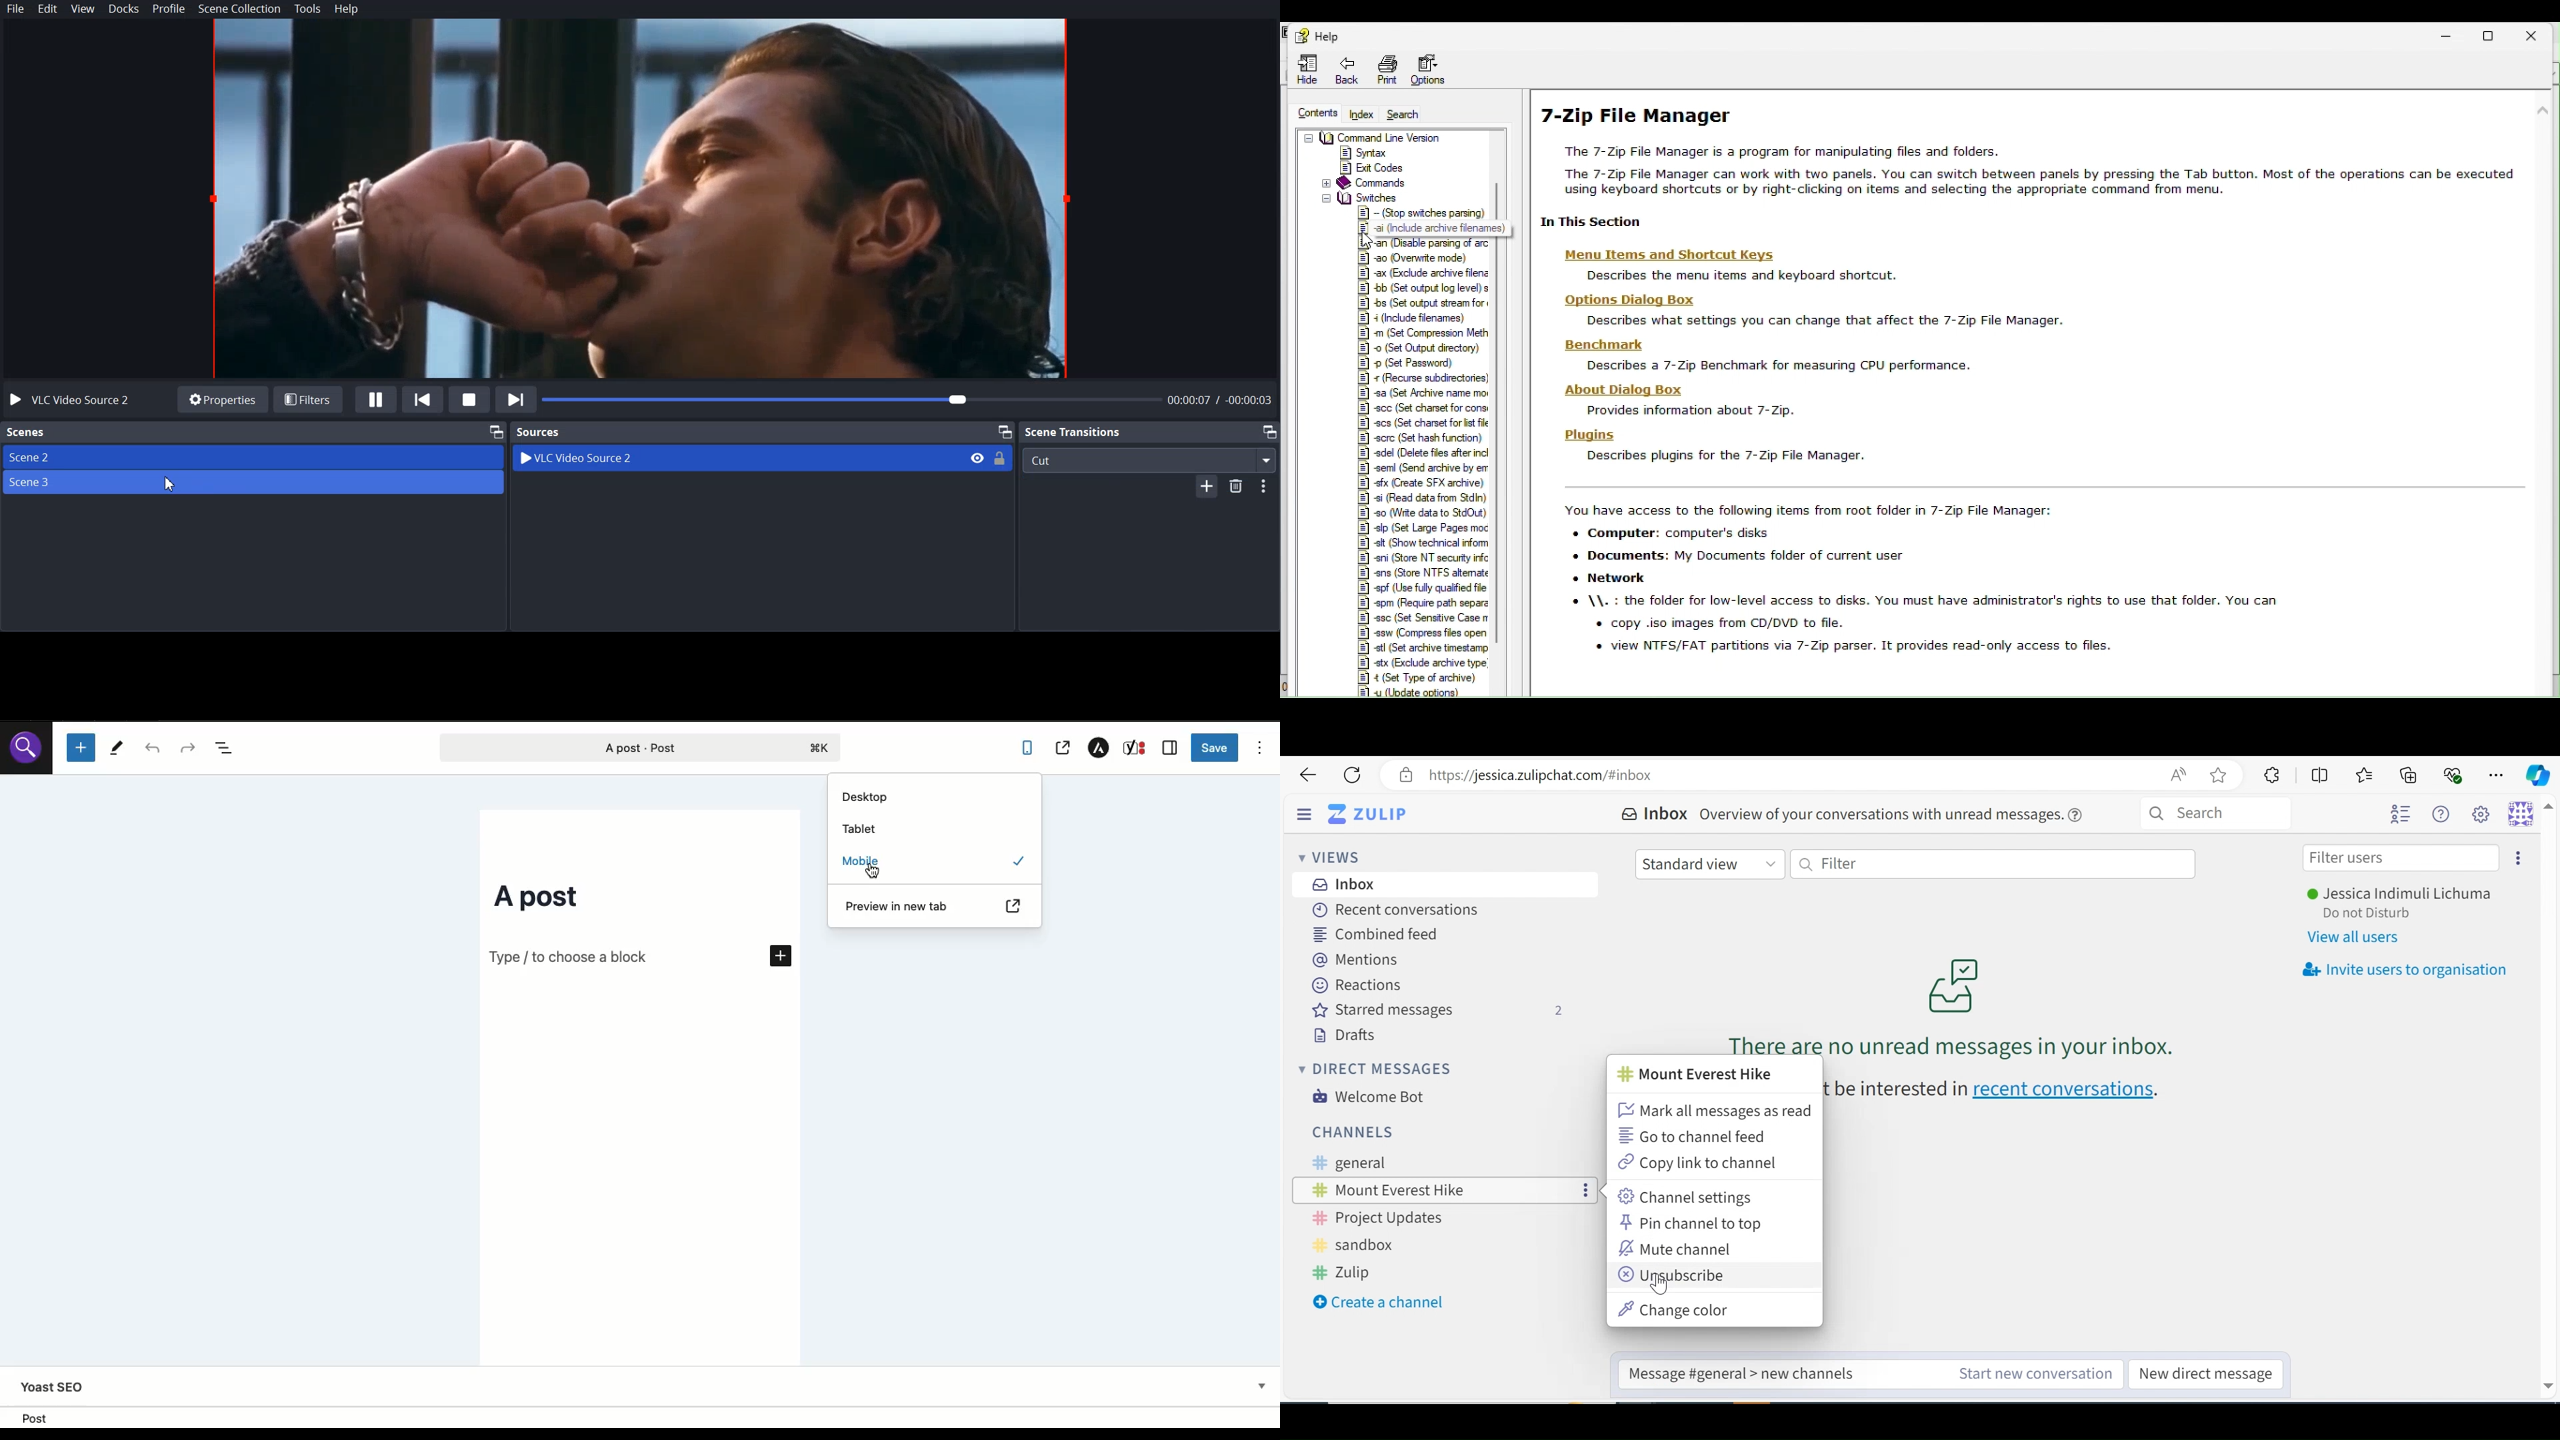 The image size is (2576, 1456). I want to click on Unsubscribe, so click(1677, 1275).